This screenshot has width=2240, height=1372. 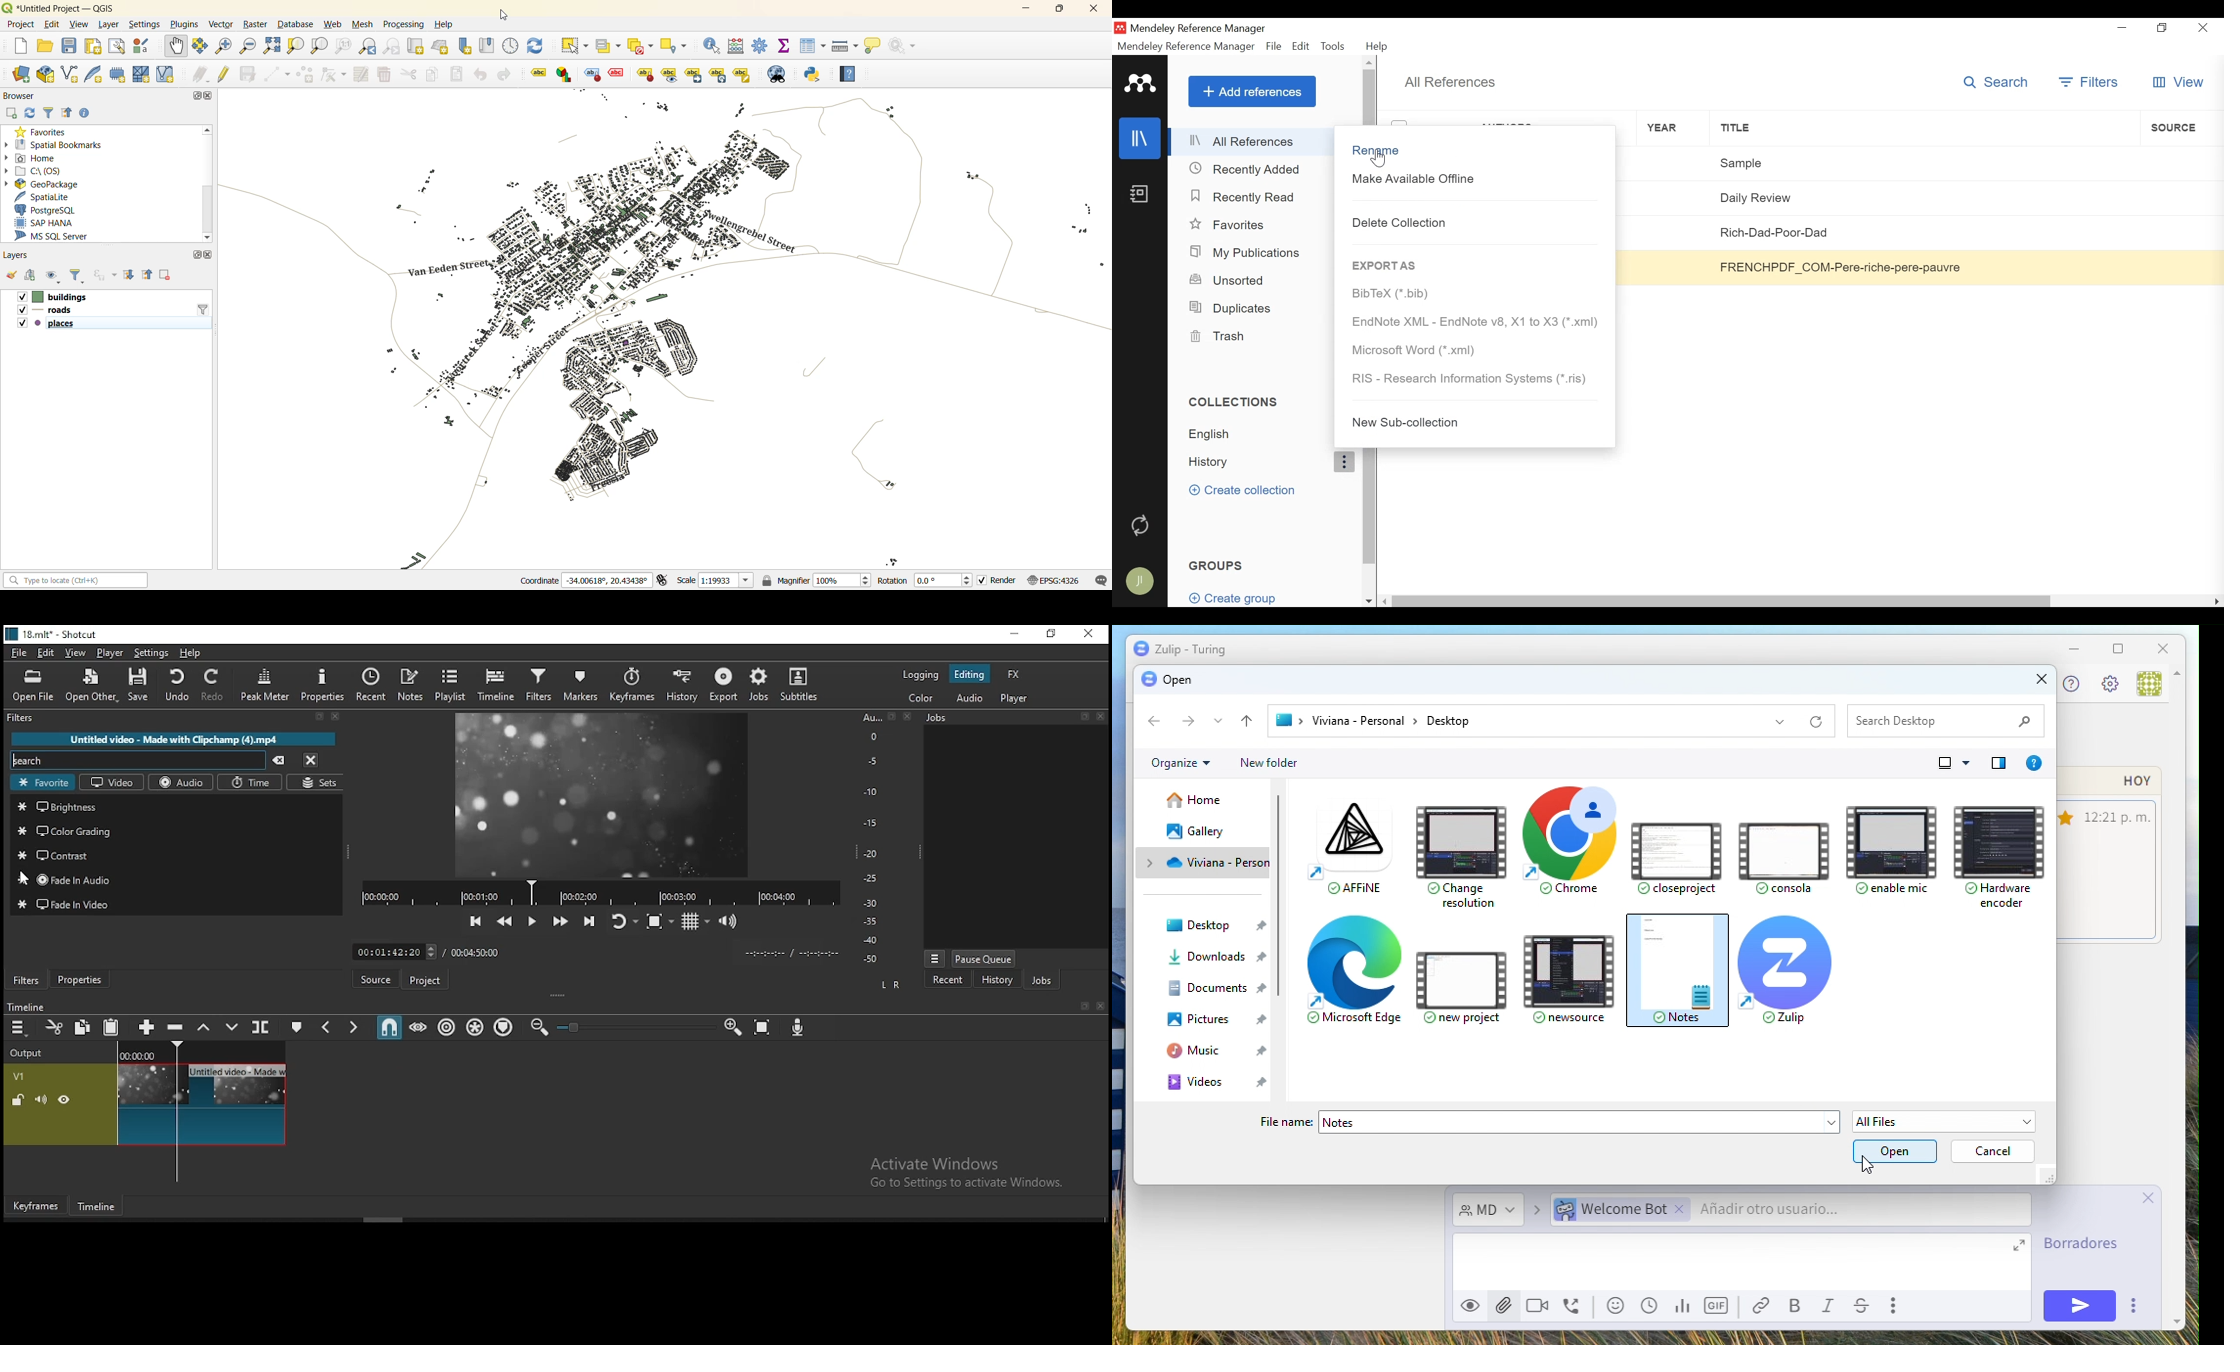 I want to click on File name, so click(x=1288, y=1122).